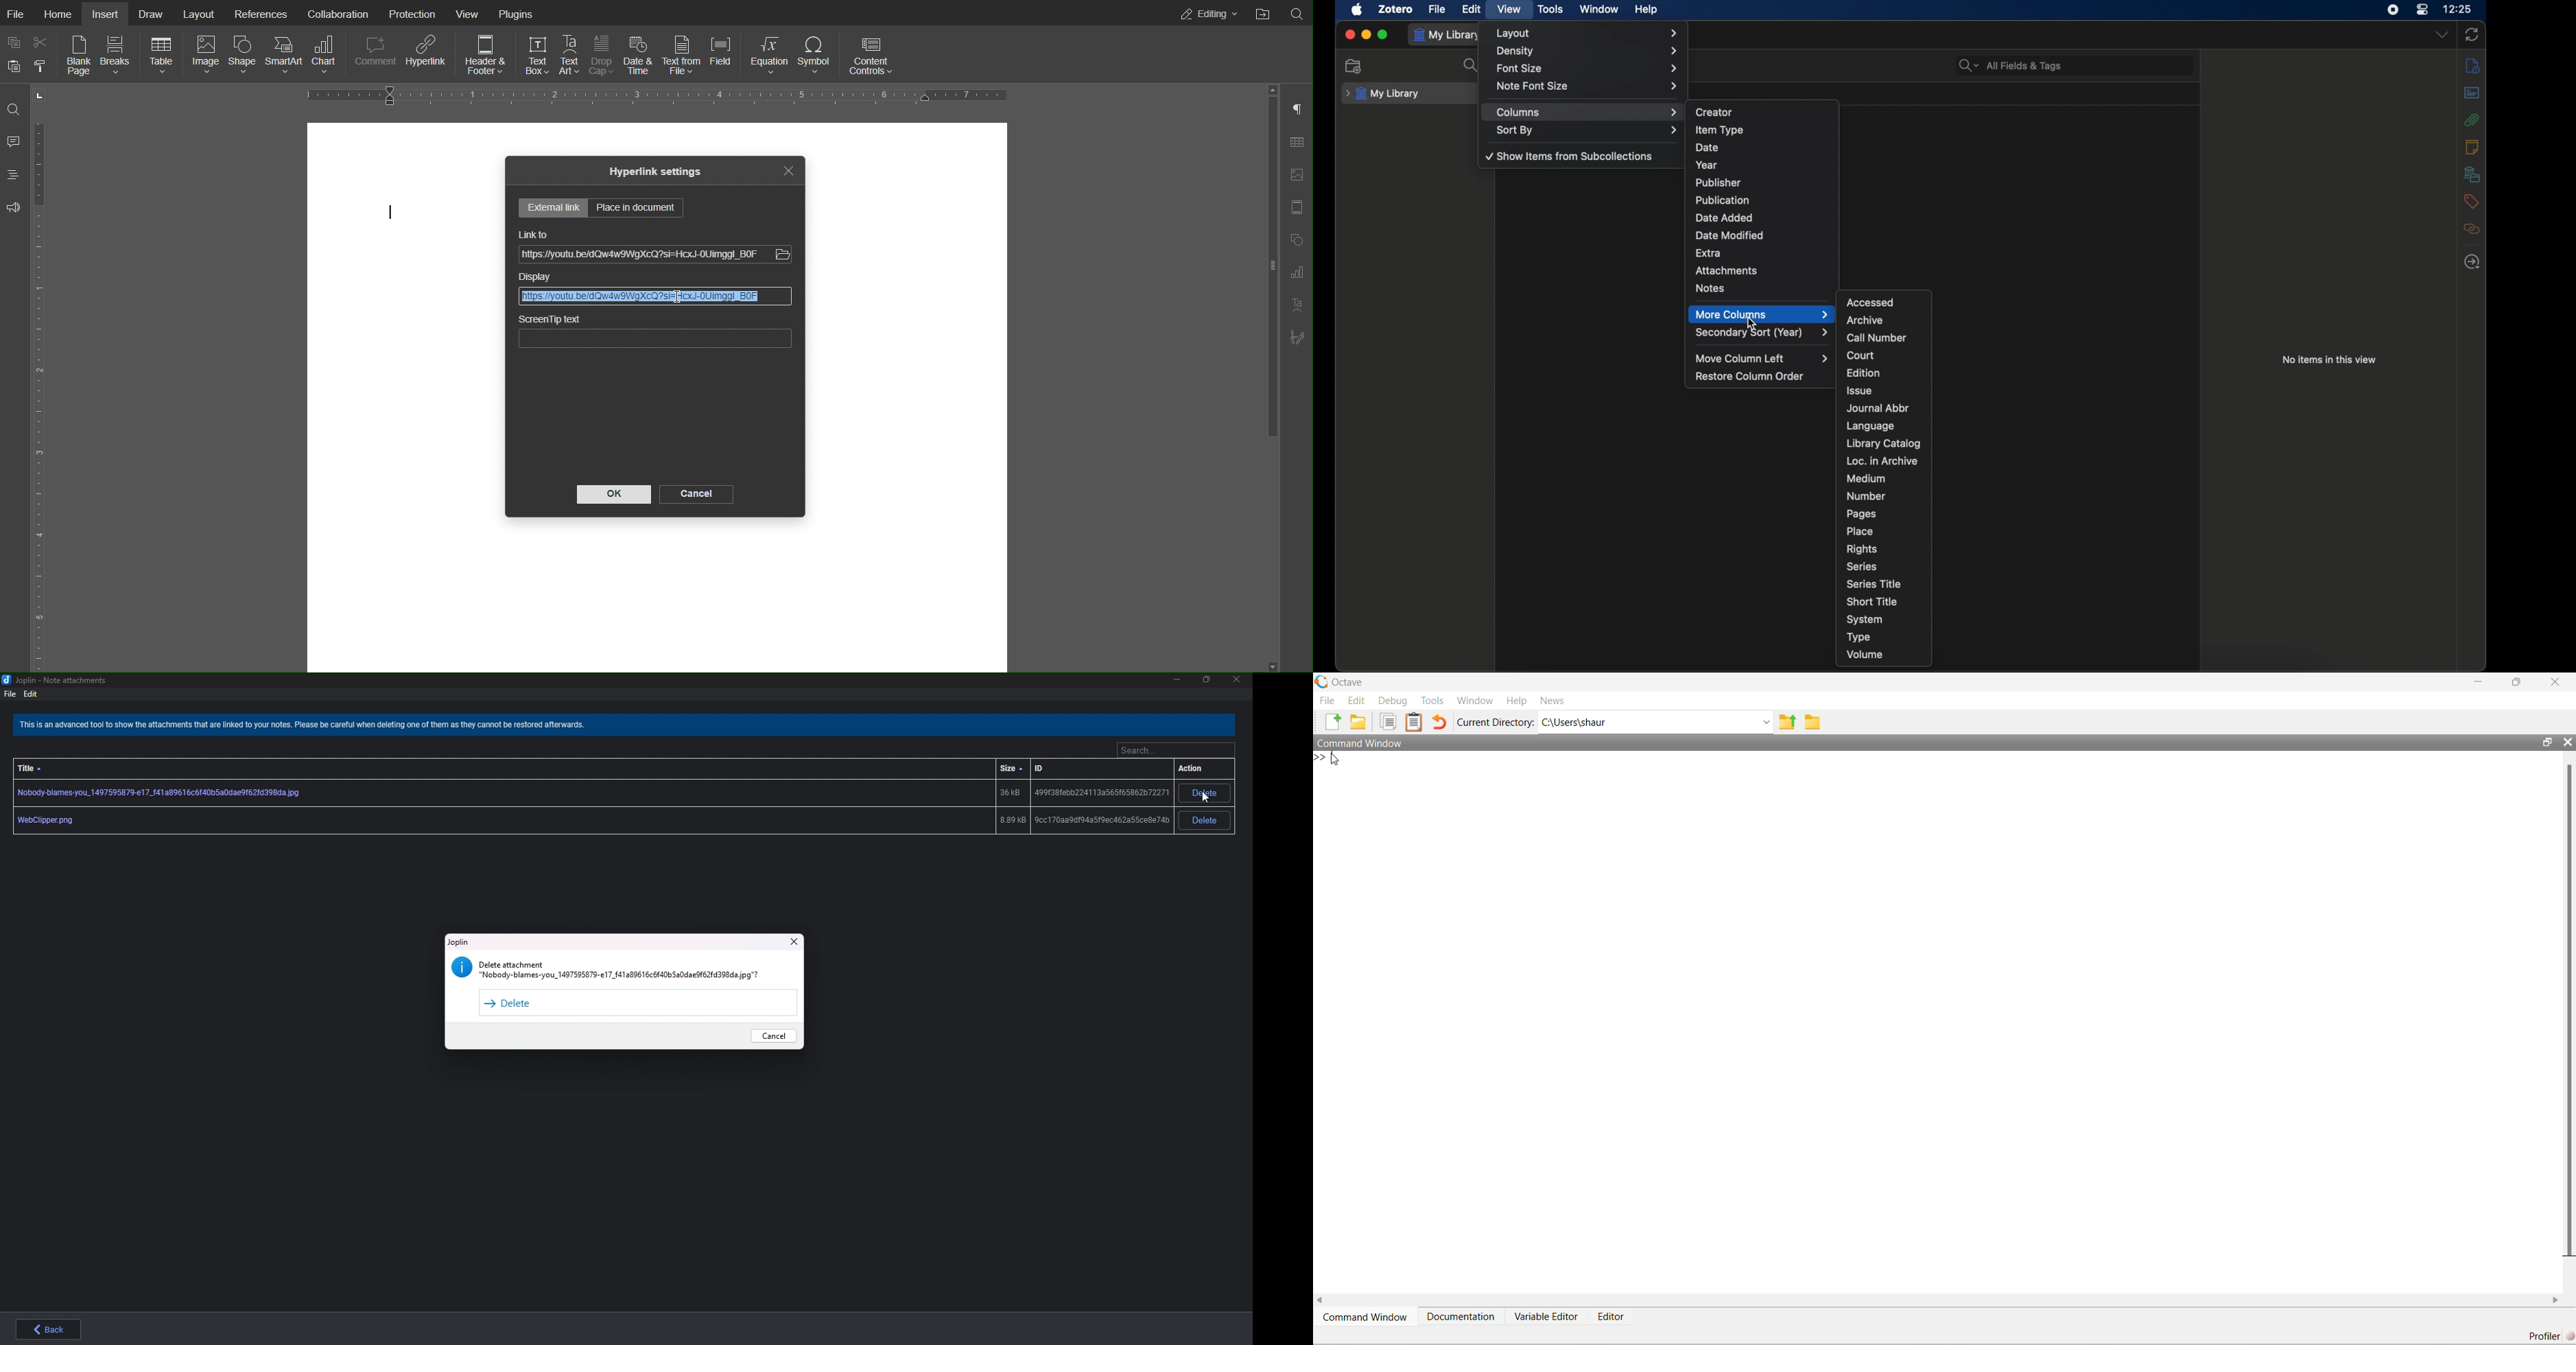 This screenshot has width=2576, height=1372. Describe the element at coordinates (2569, 1012) in the screenshot. I see `scroll bar` at that location.